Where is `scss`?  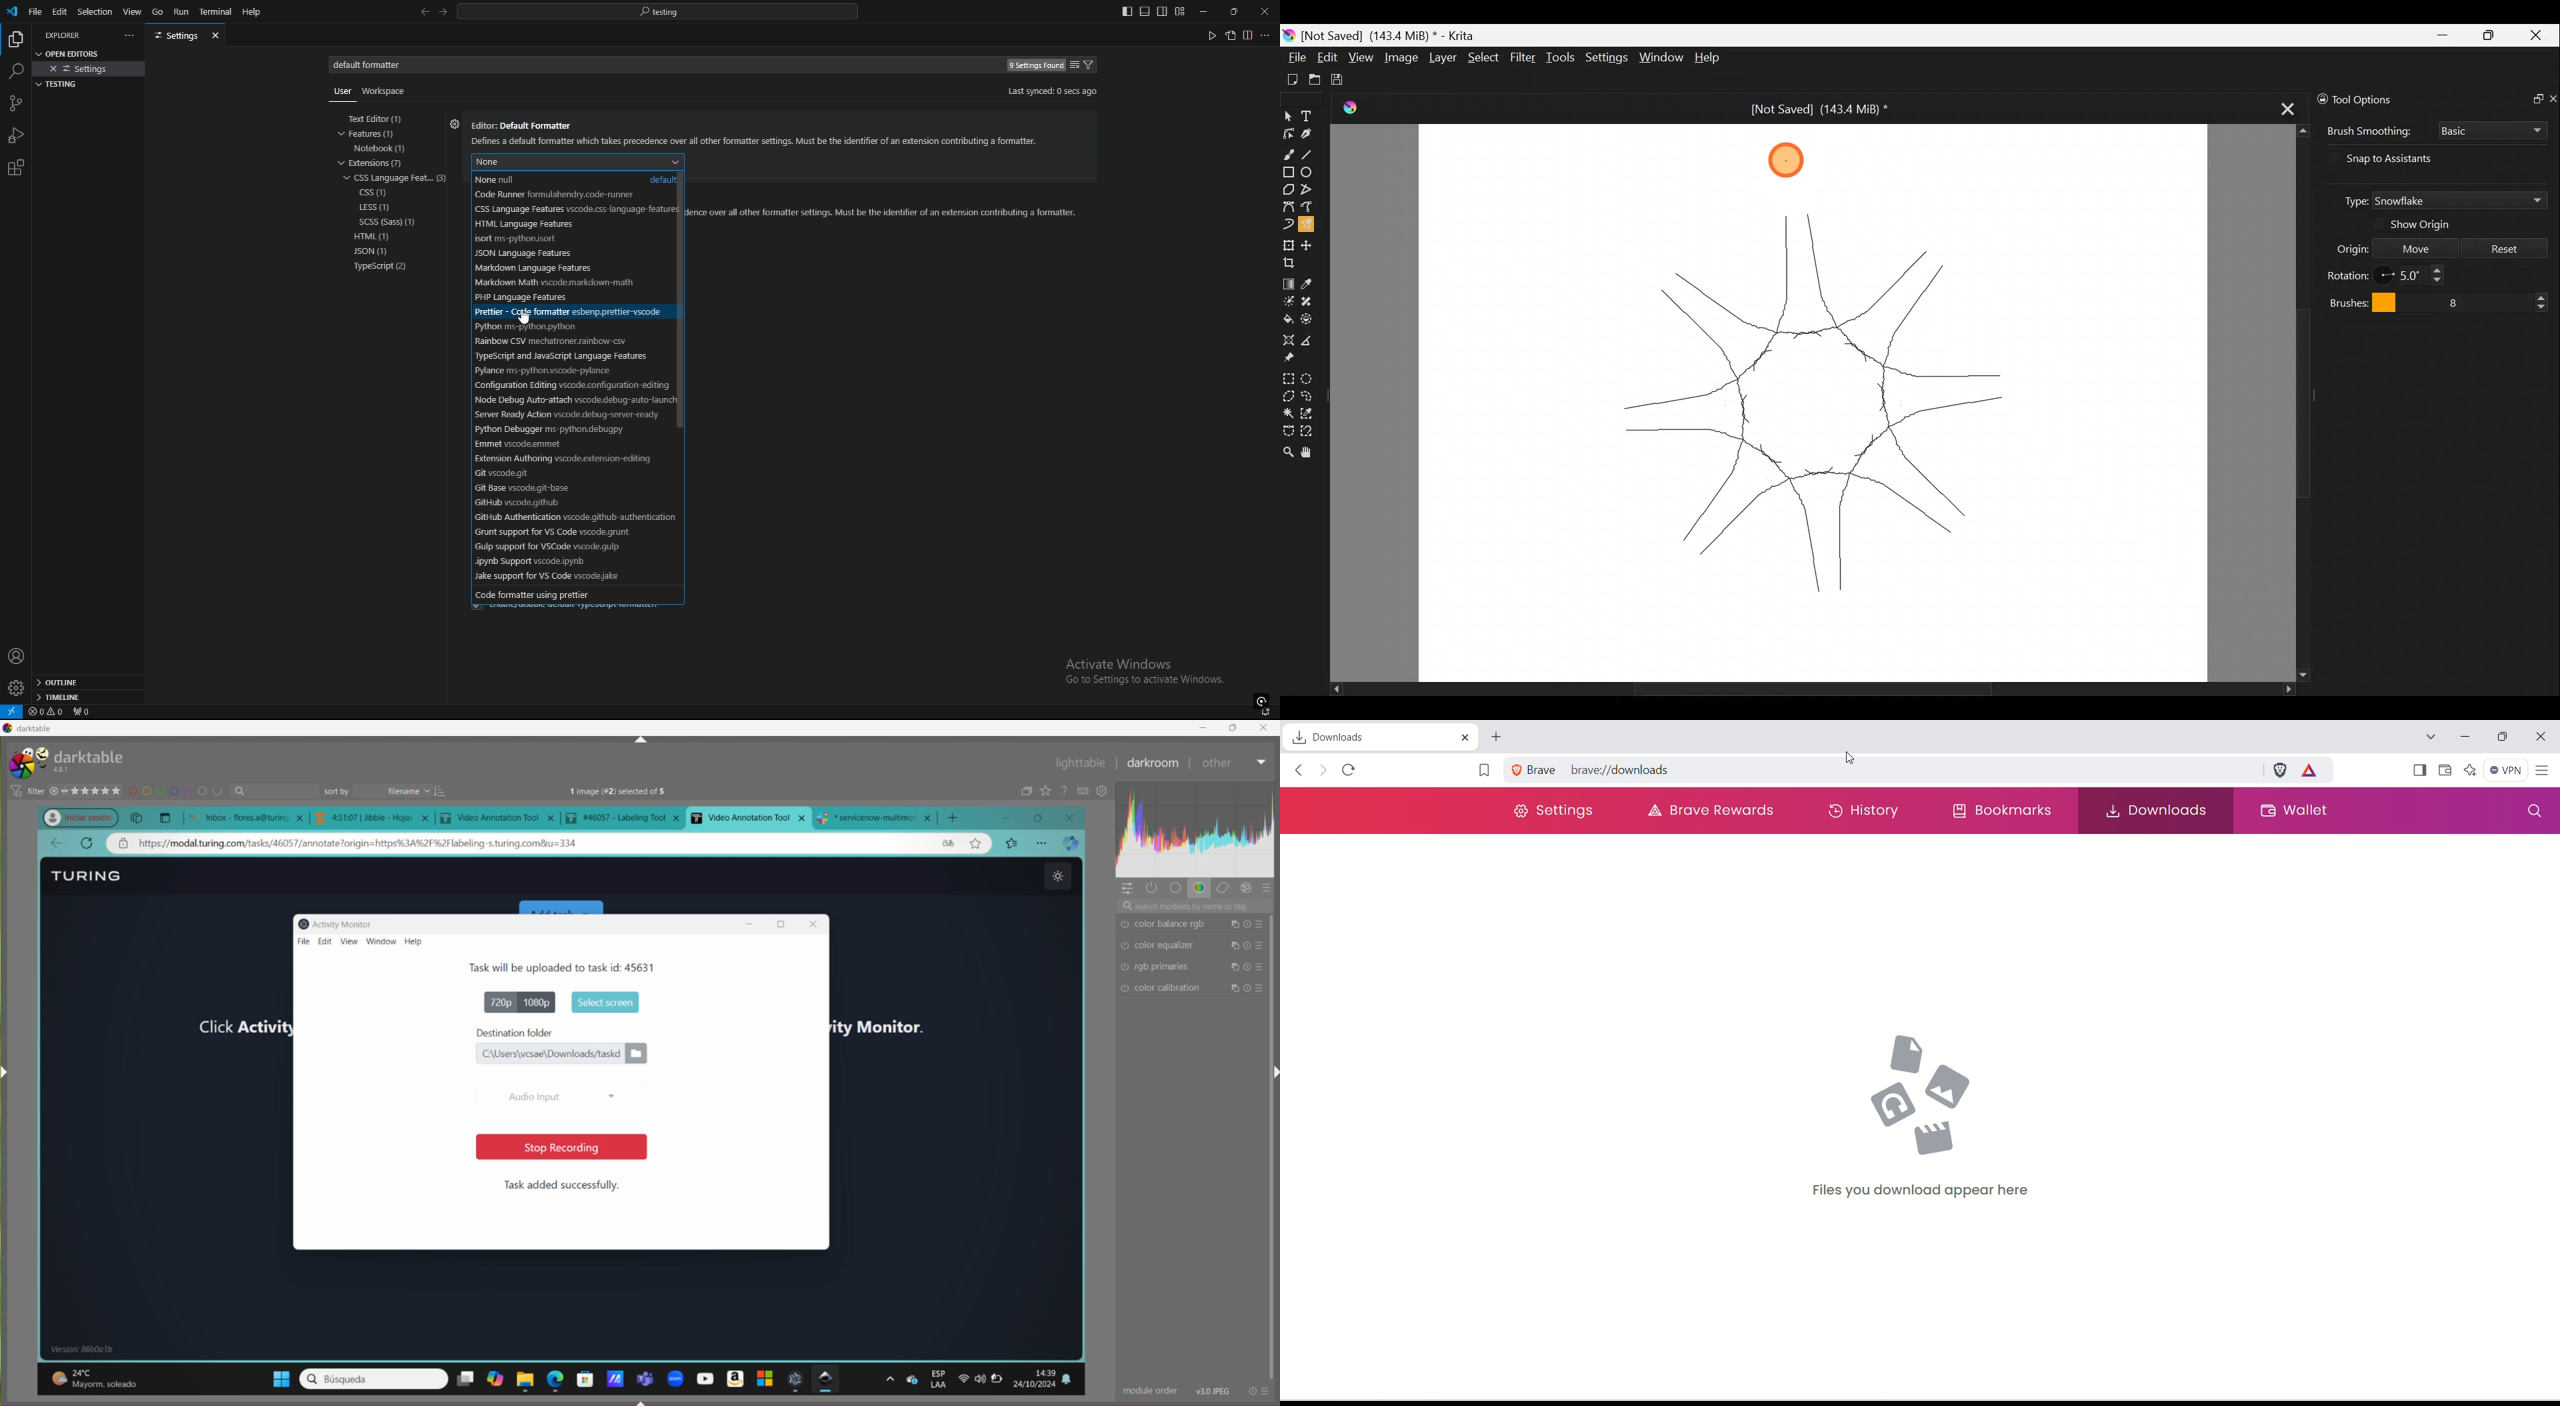 scss is located at coordinates (396, 222).